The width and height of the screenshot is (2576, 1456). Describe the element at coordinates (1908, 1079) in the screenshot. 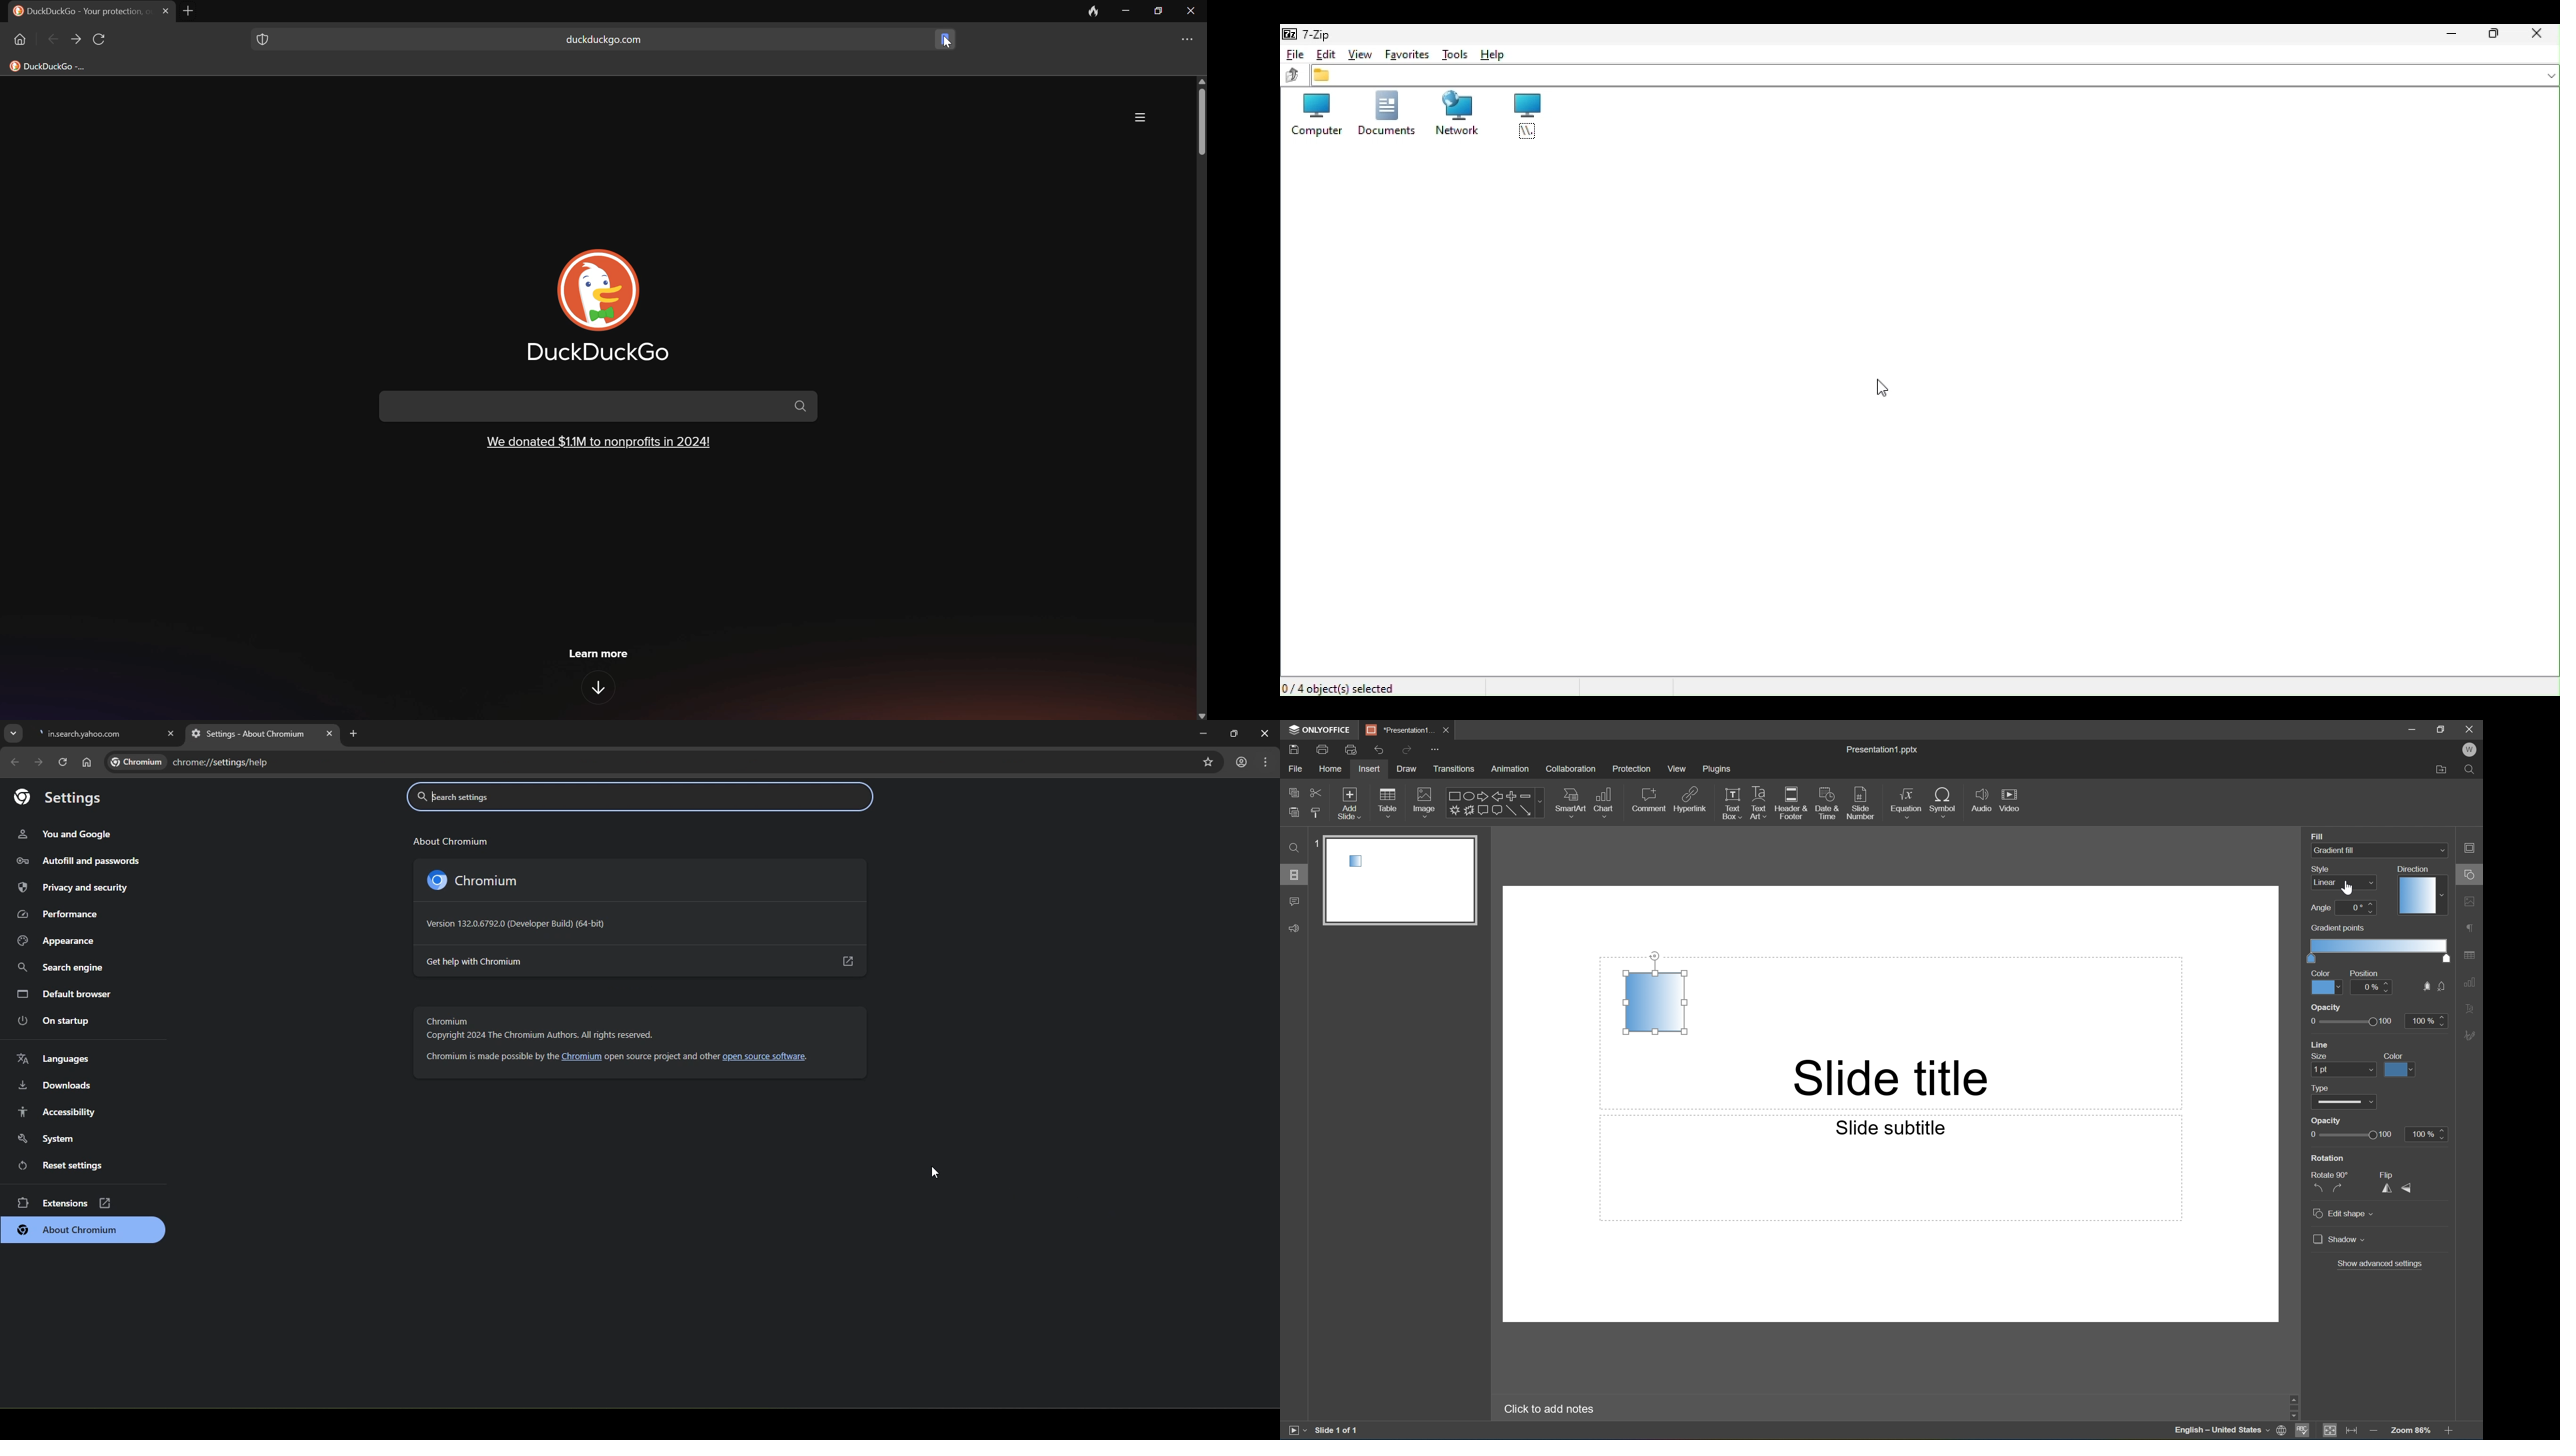

I see `Slide title` at that location.